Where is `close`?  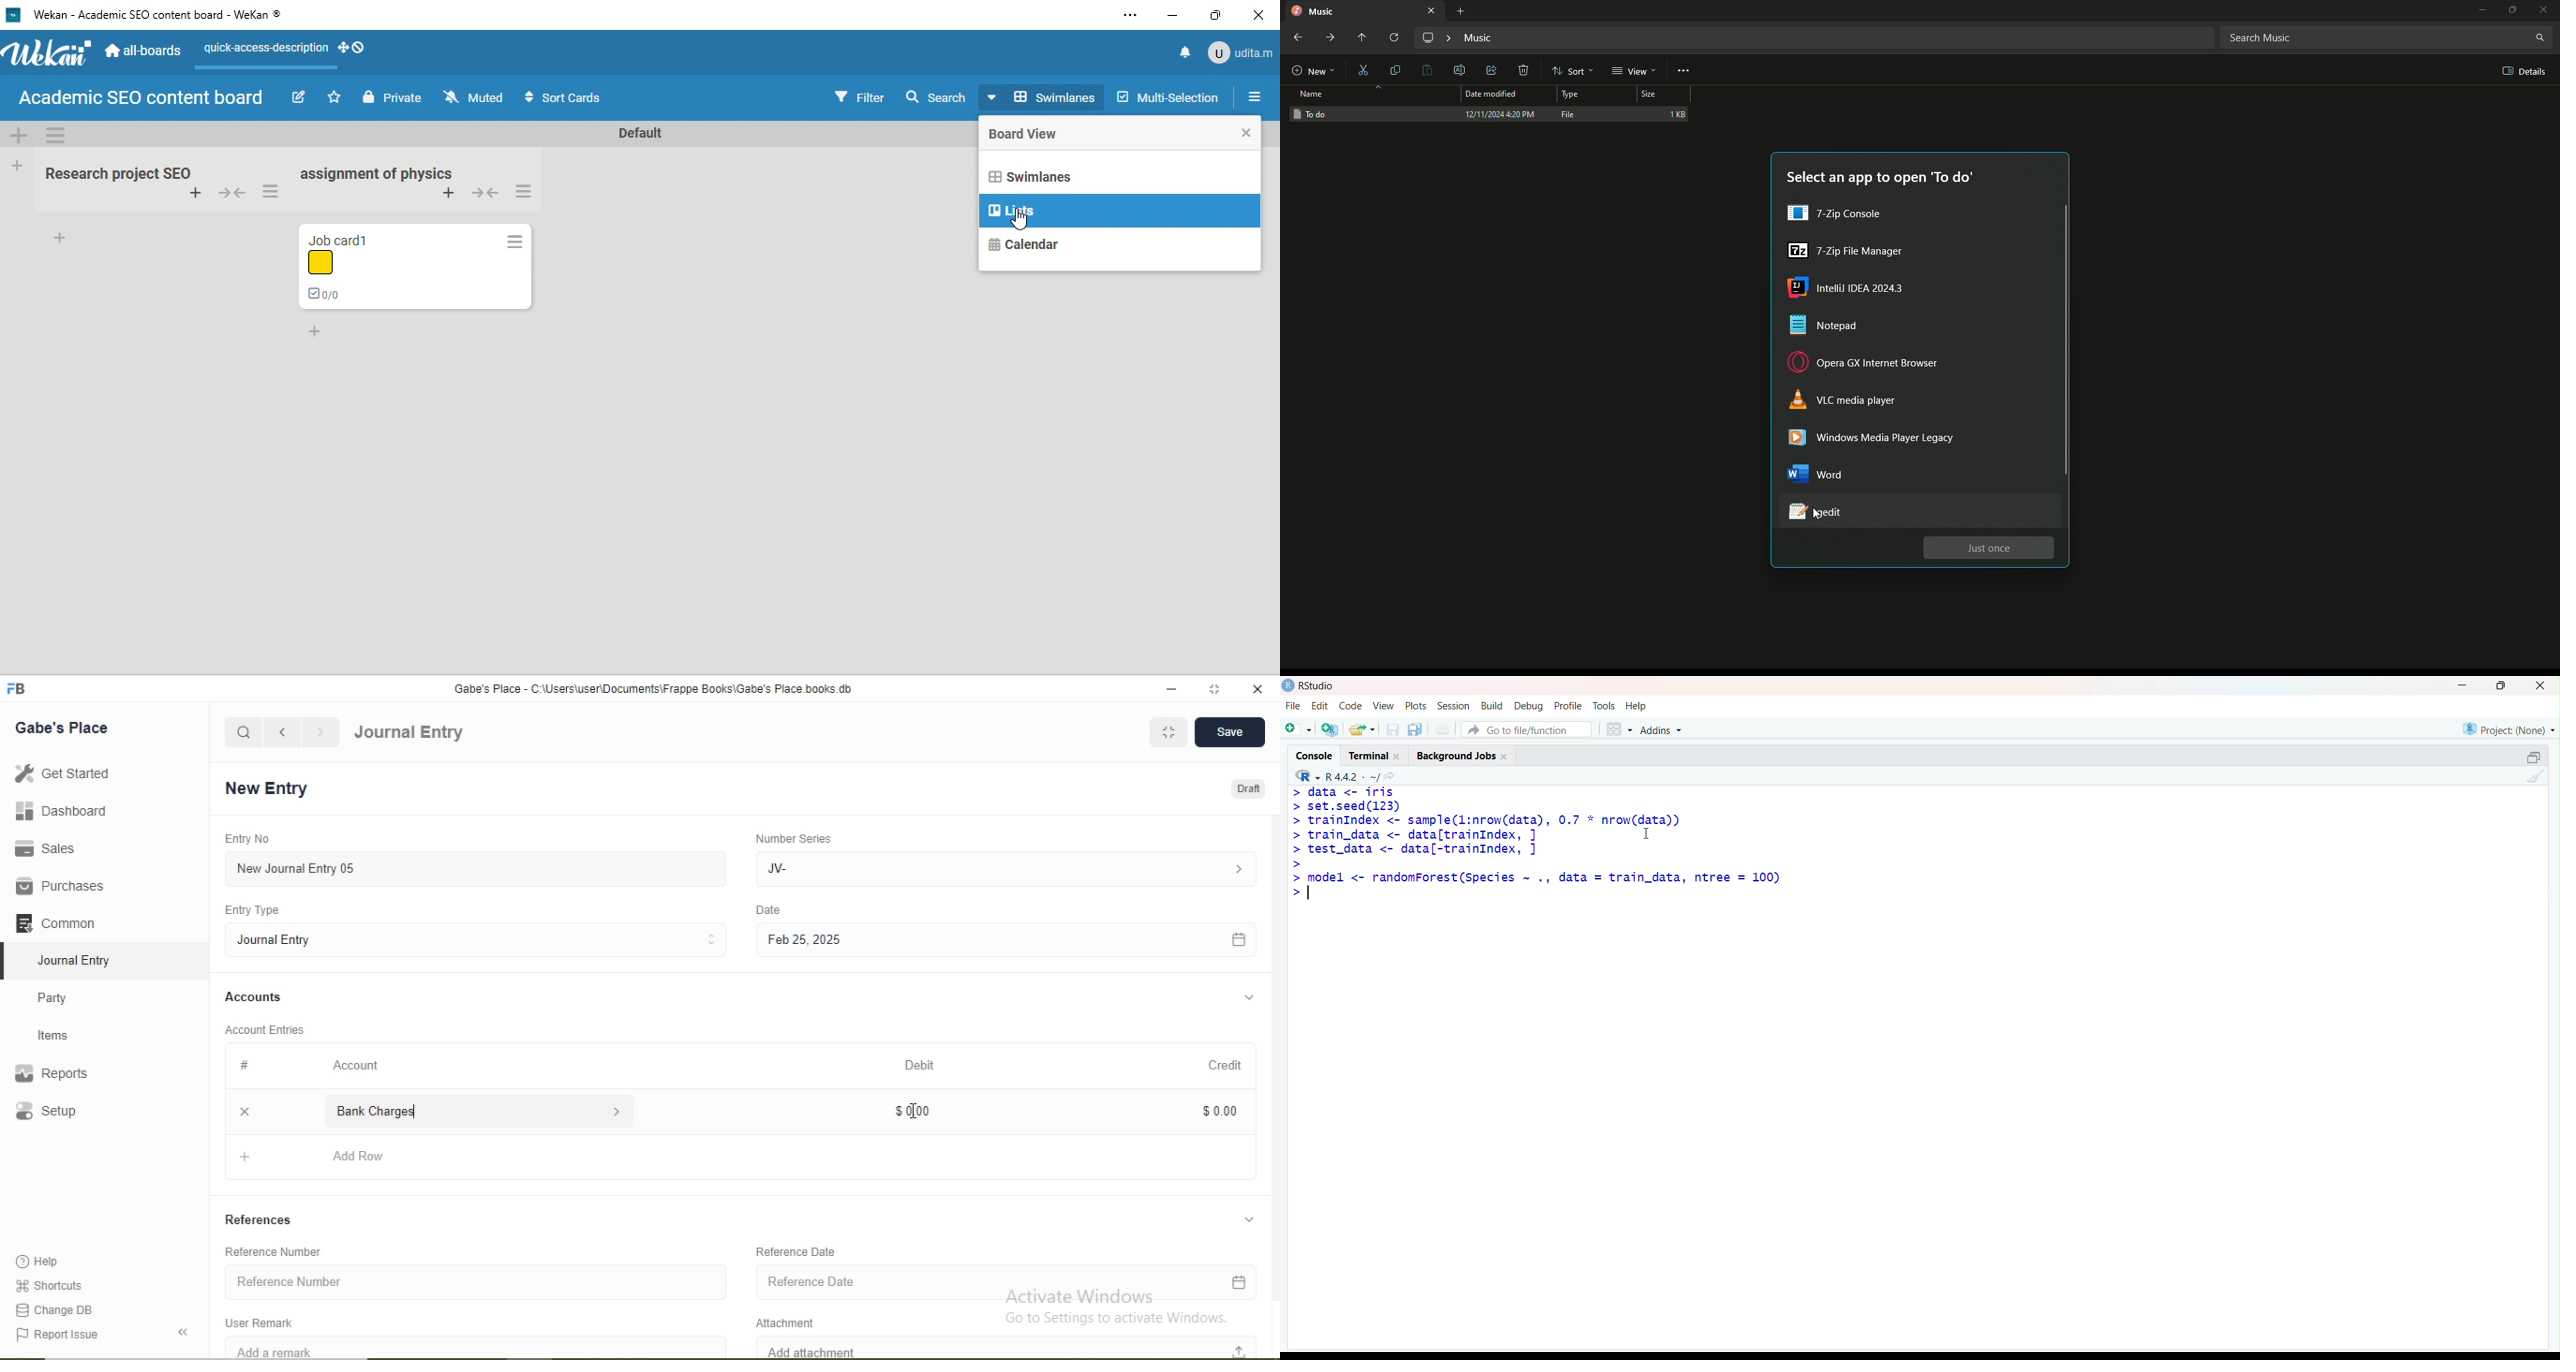 close is located at coordinates (242, 1110).